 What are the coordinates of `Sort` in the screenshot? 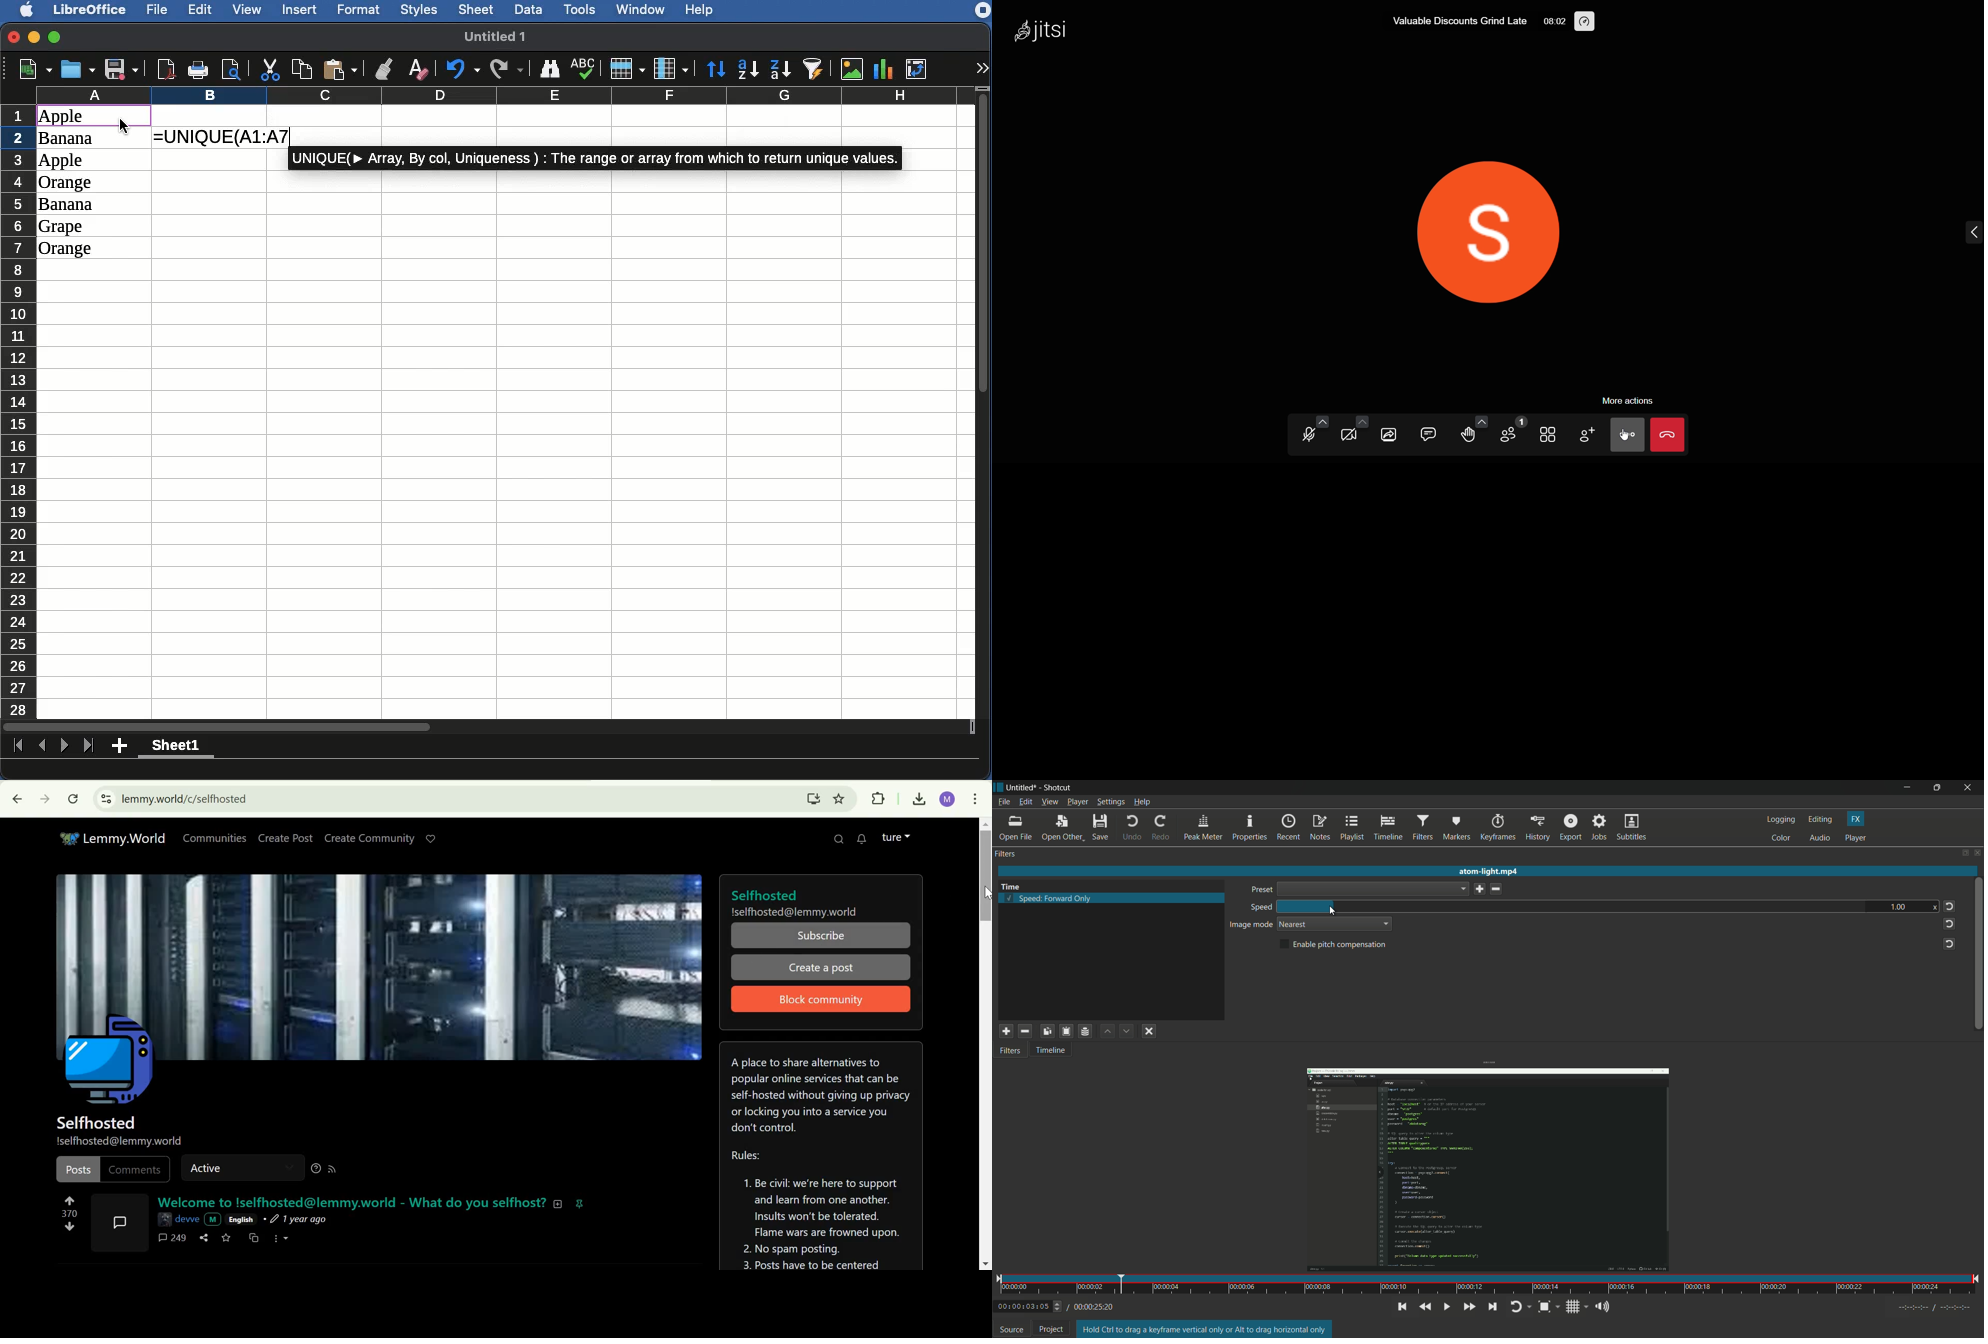 It's located at (718, 68).